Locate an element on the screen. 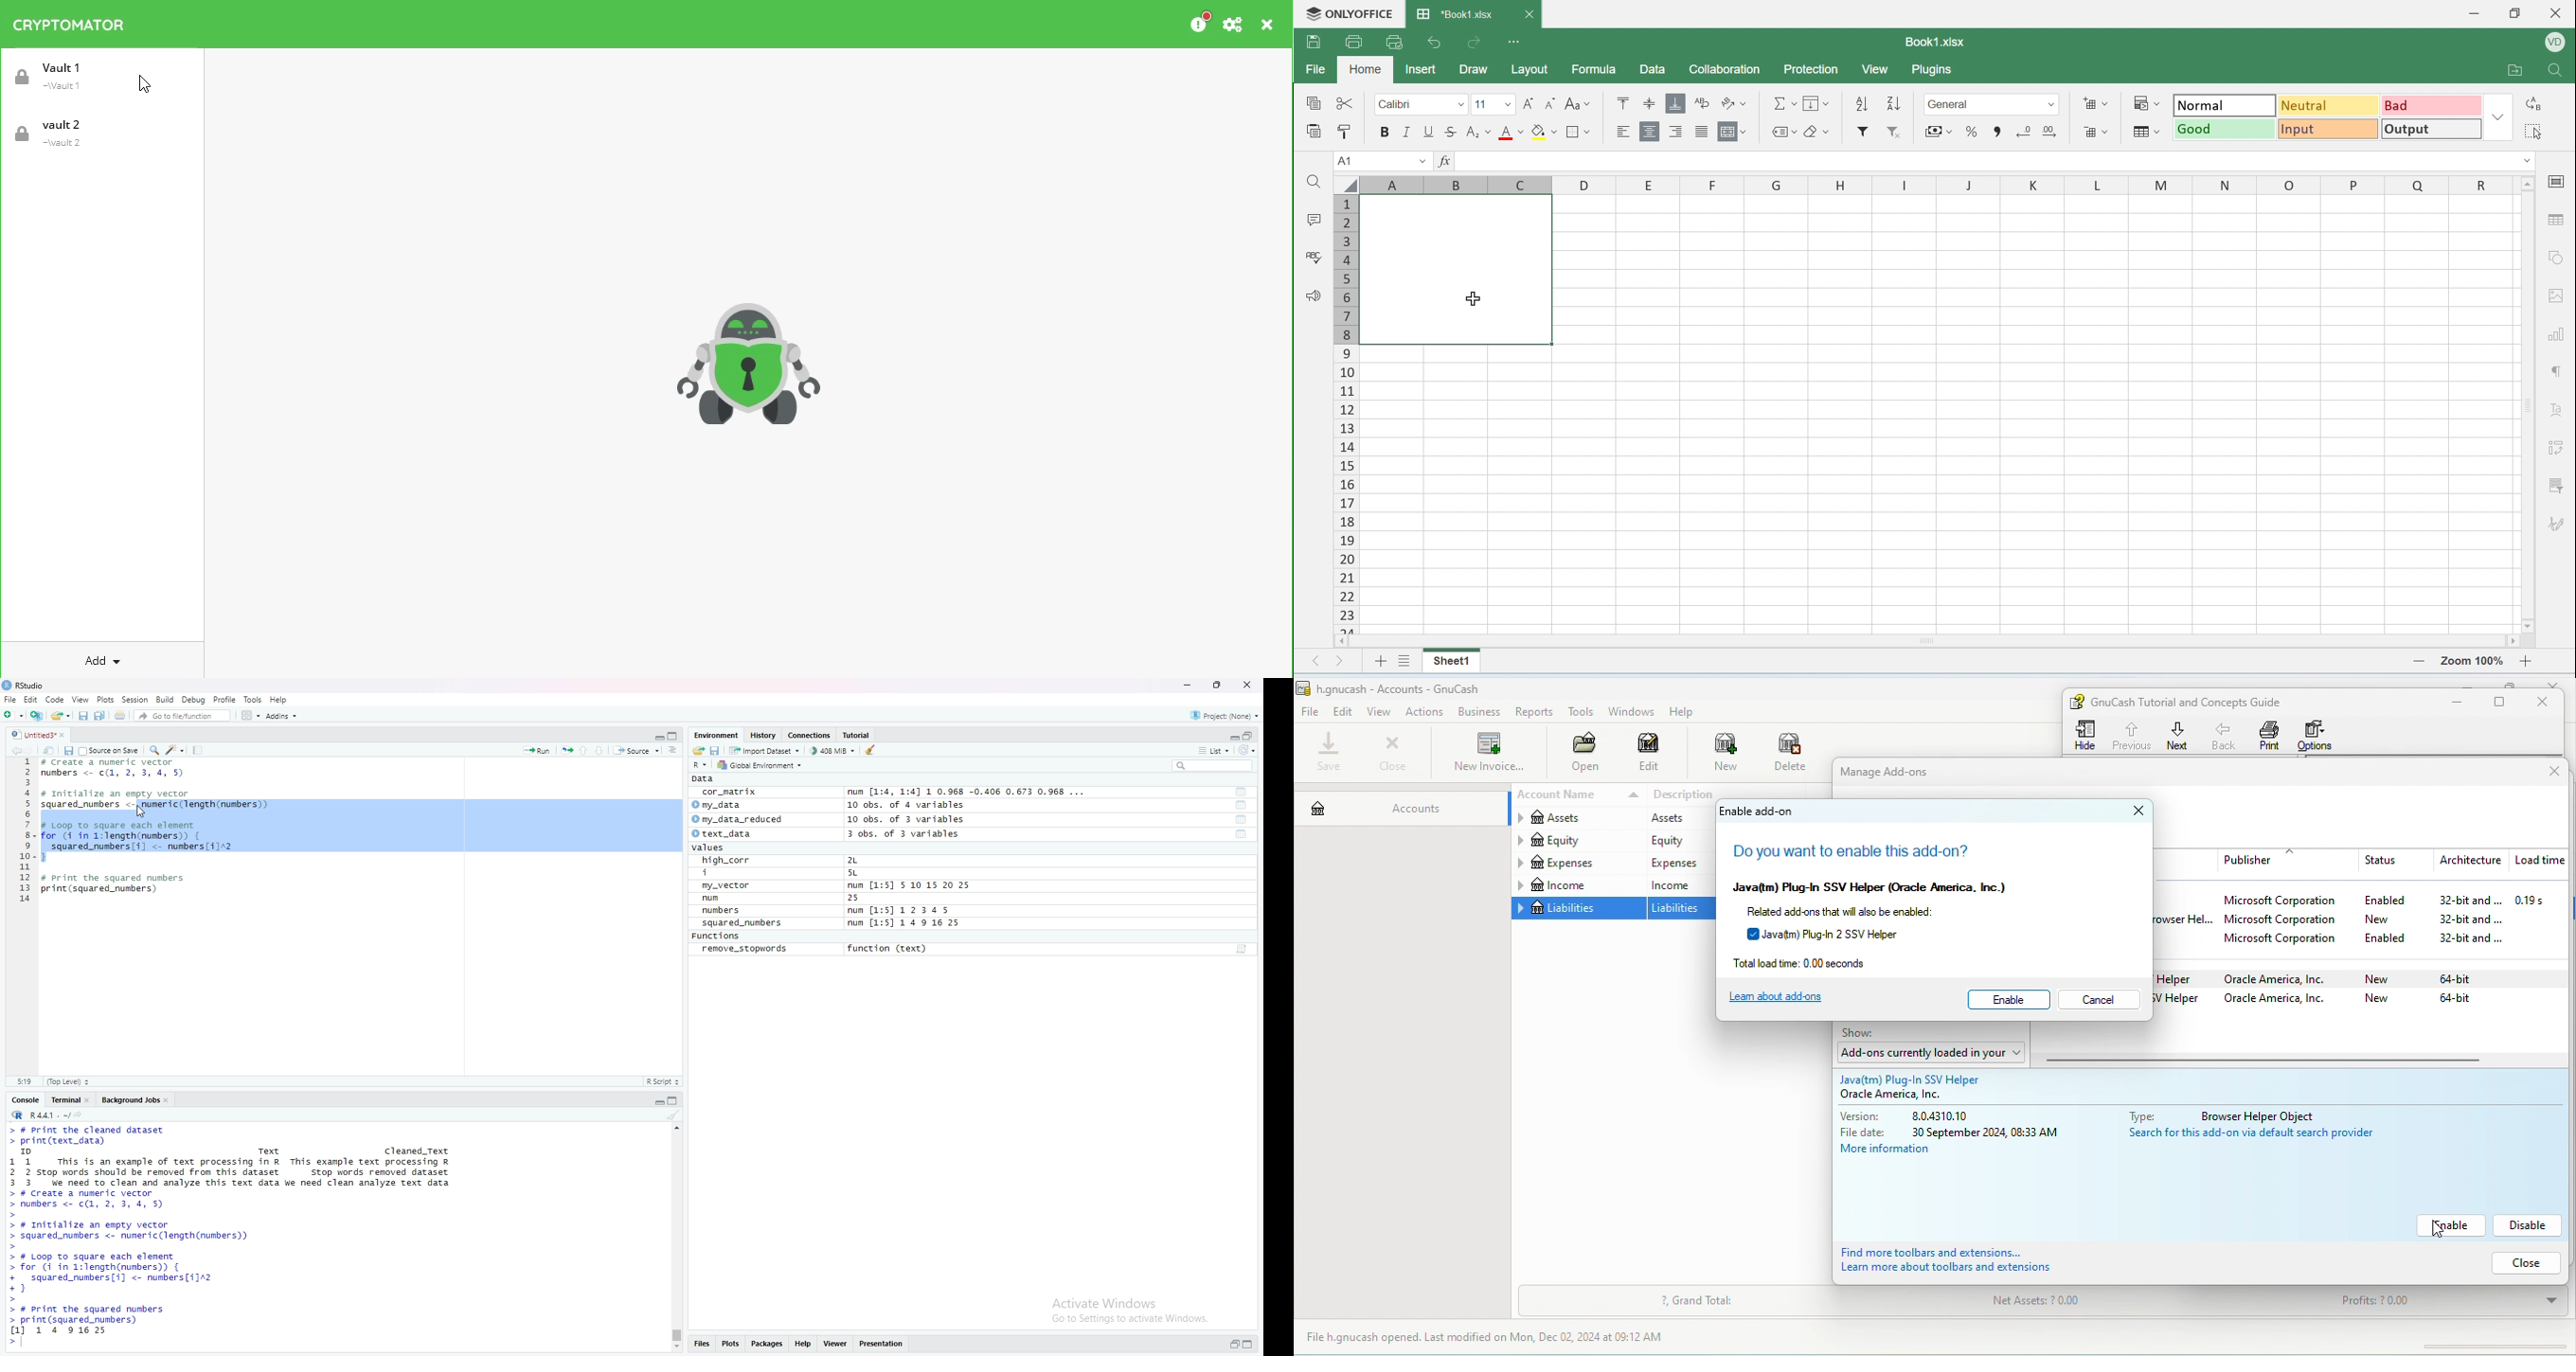  line number is located at coordinates (26, 834).